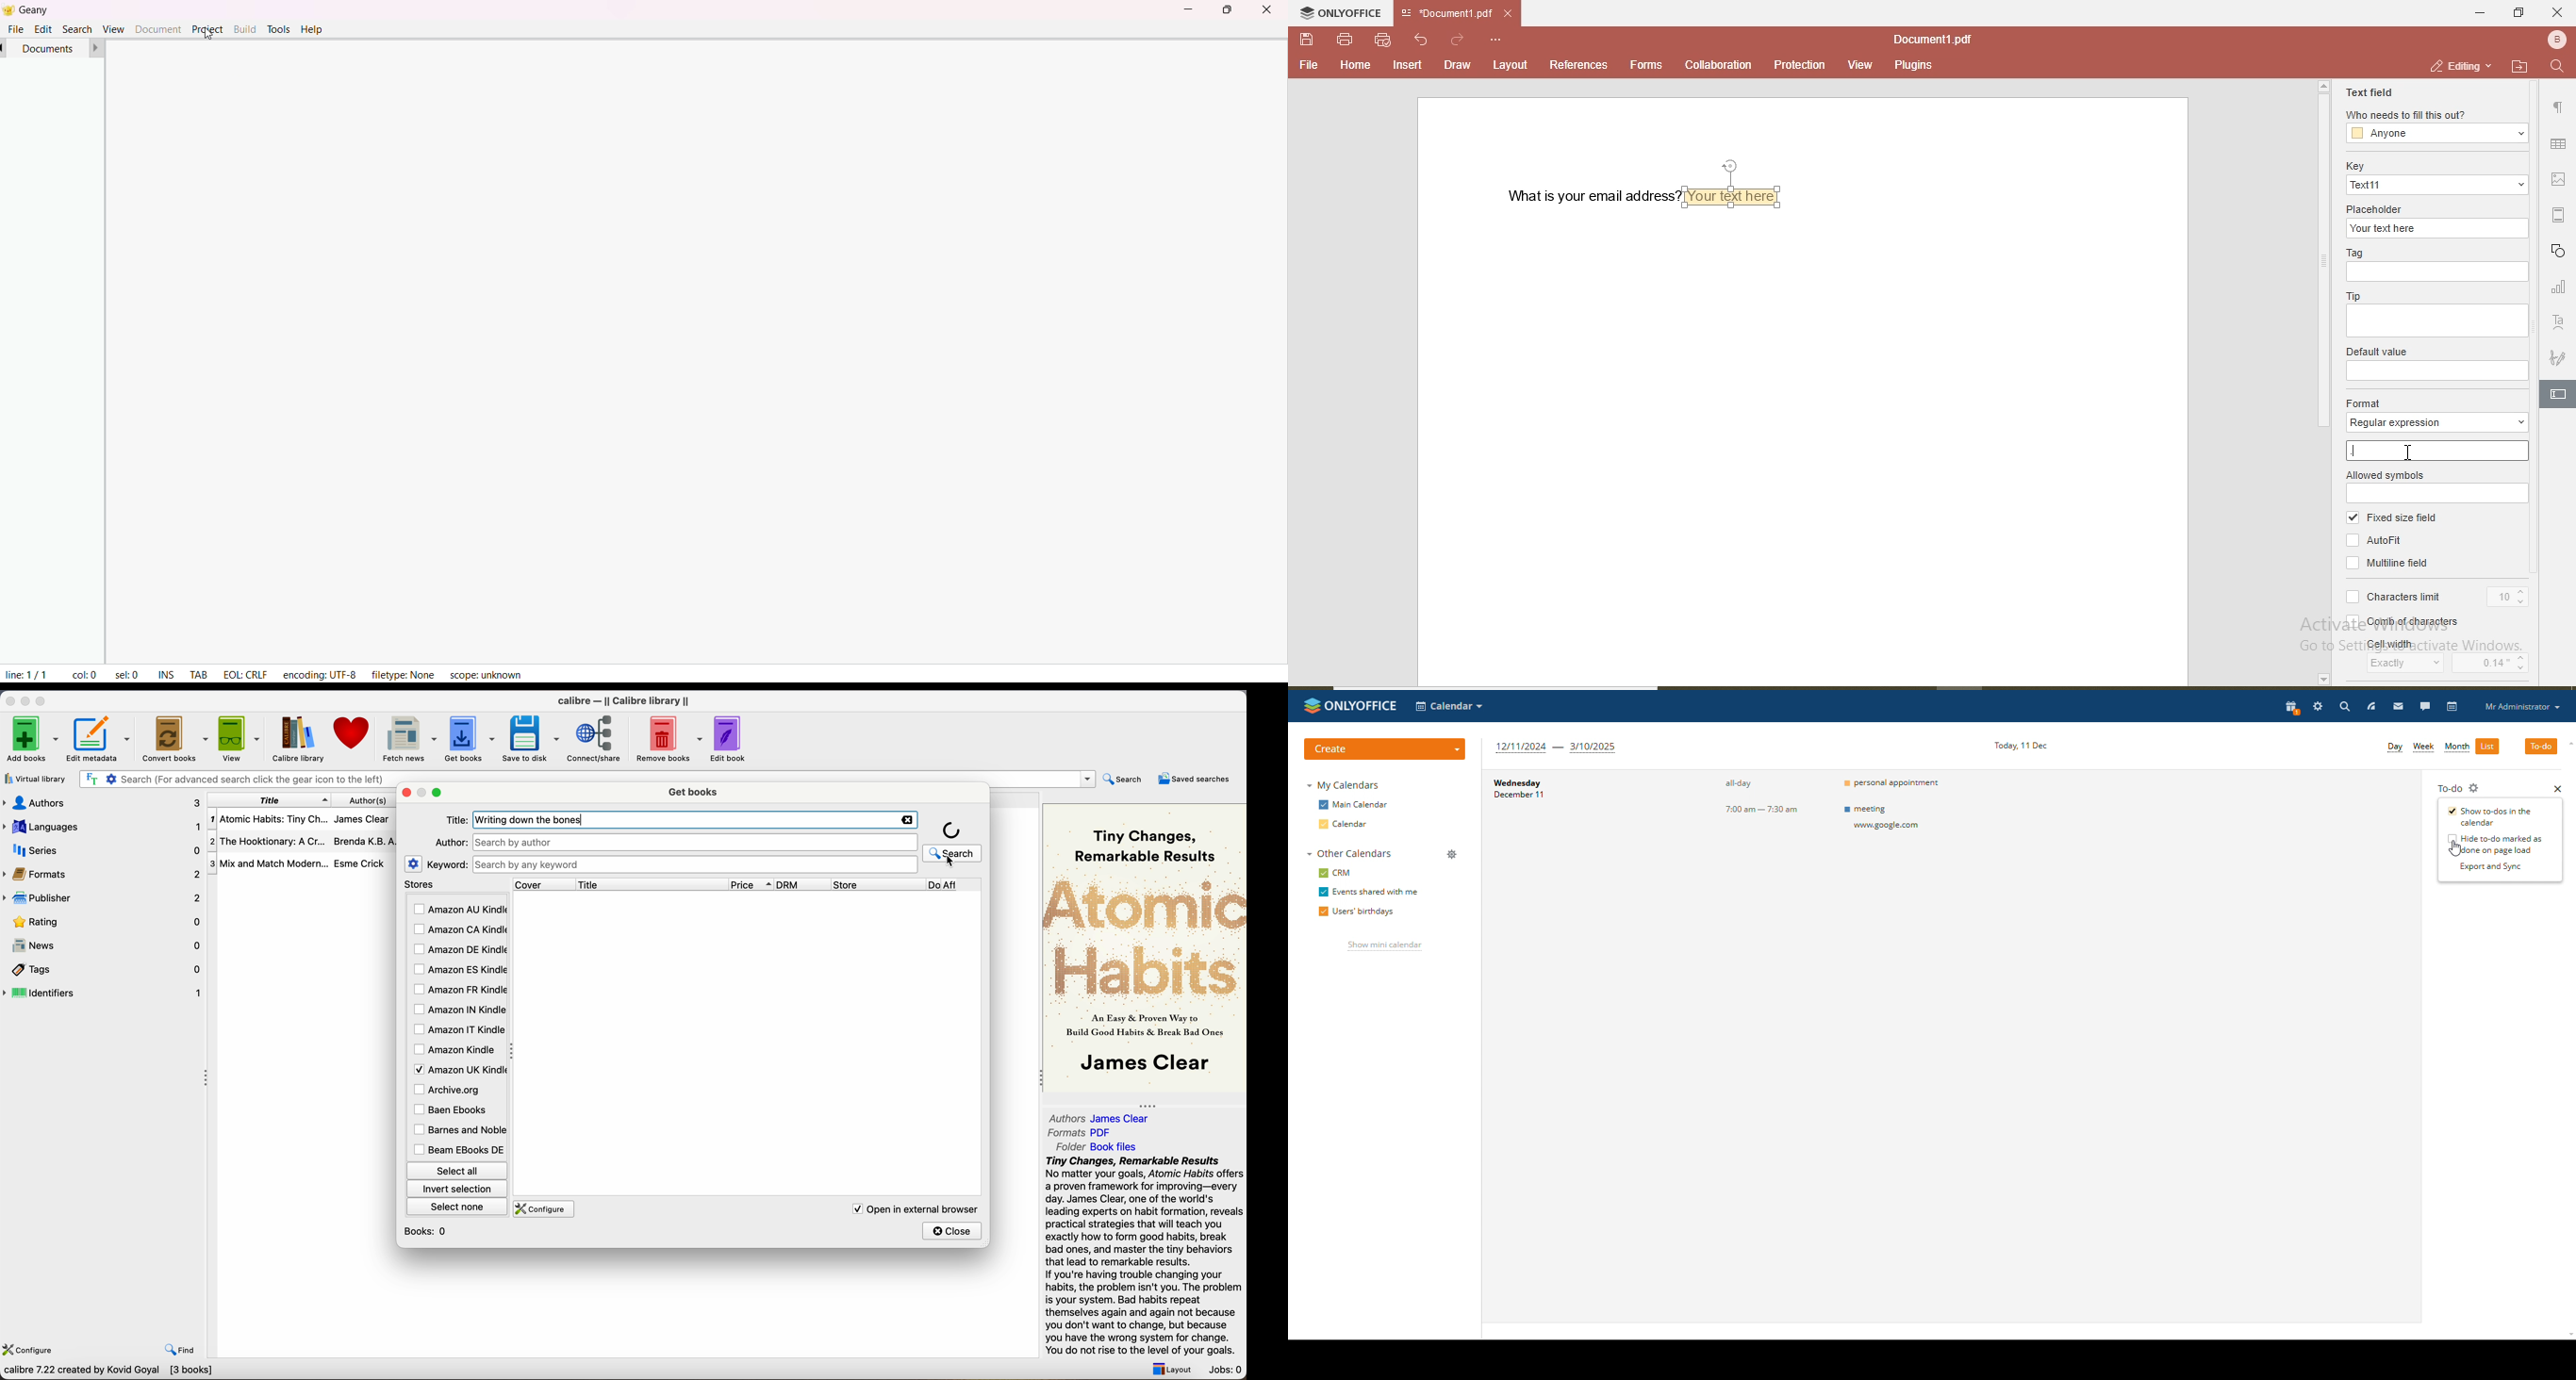 Image resolution: width=2576 pixels, height=1400 pixels. I want to click on calendar, so click(2451, 707).